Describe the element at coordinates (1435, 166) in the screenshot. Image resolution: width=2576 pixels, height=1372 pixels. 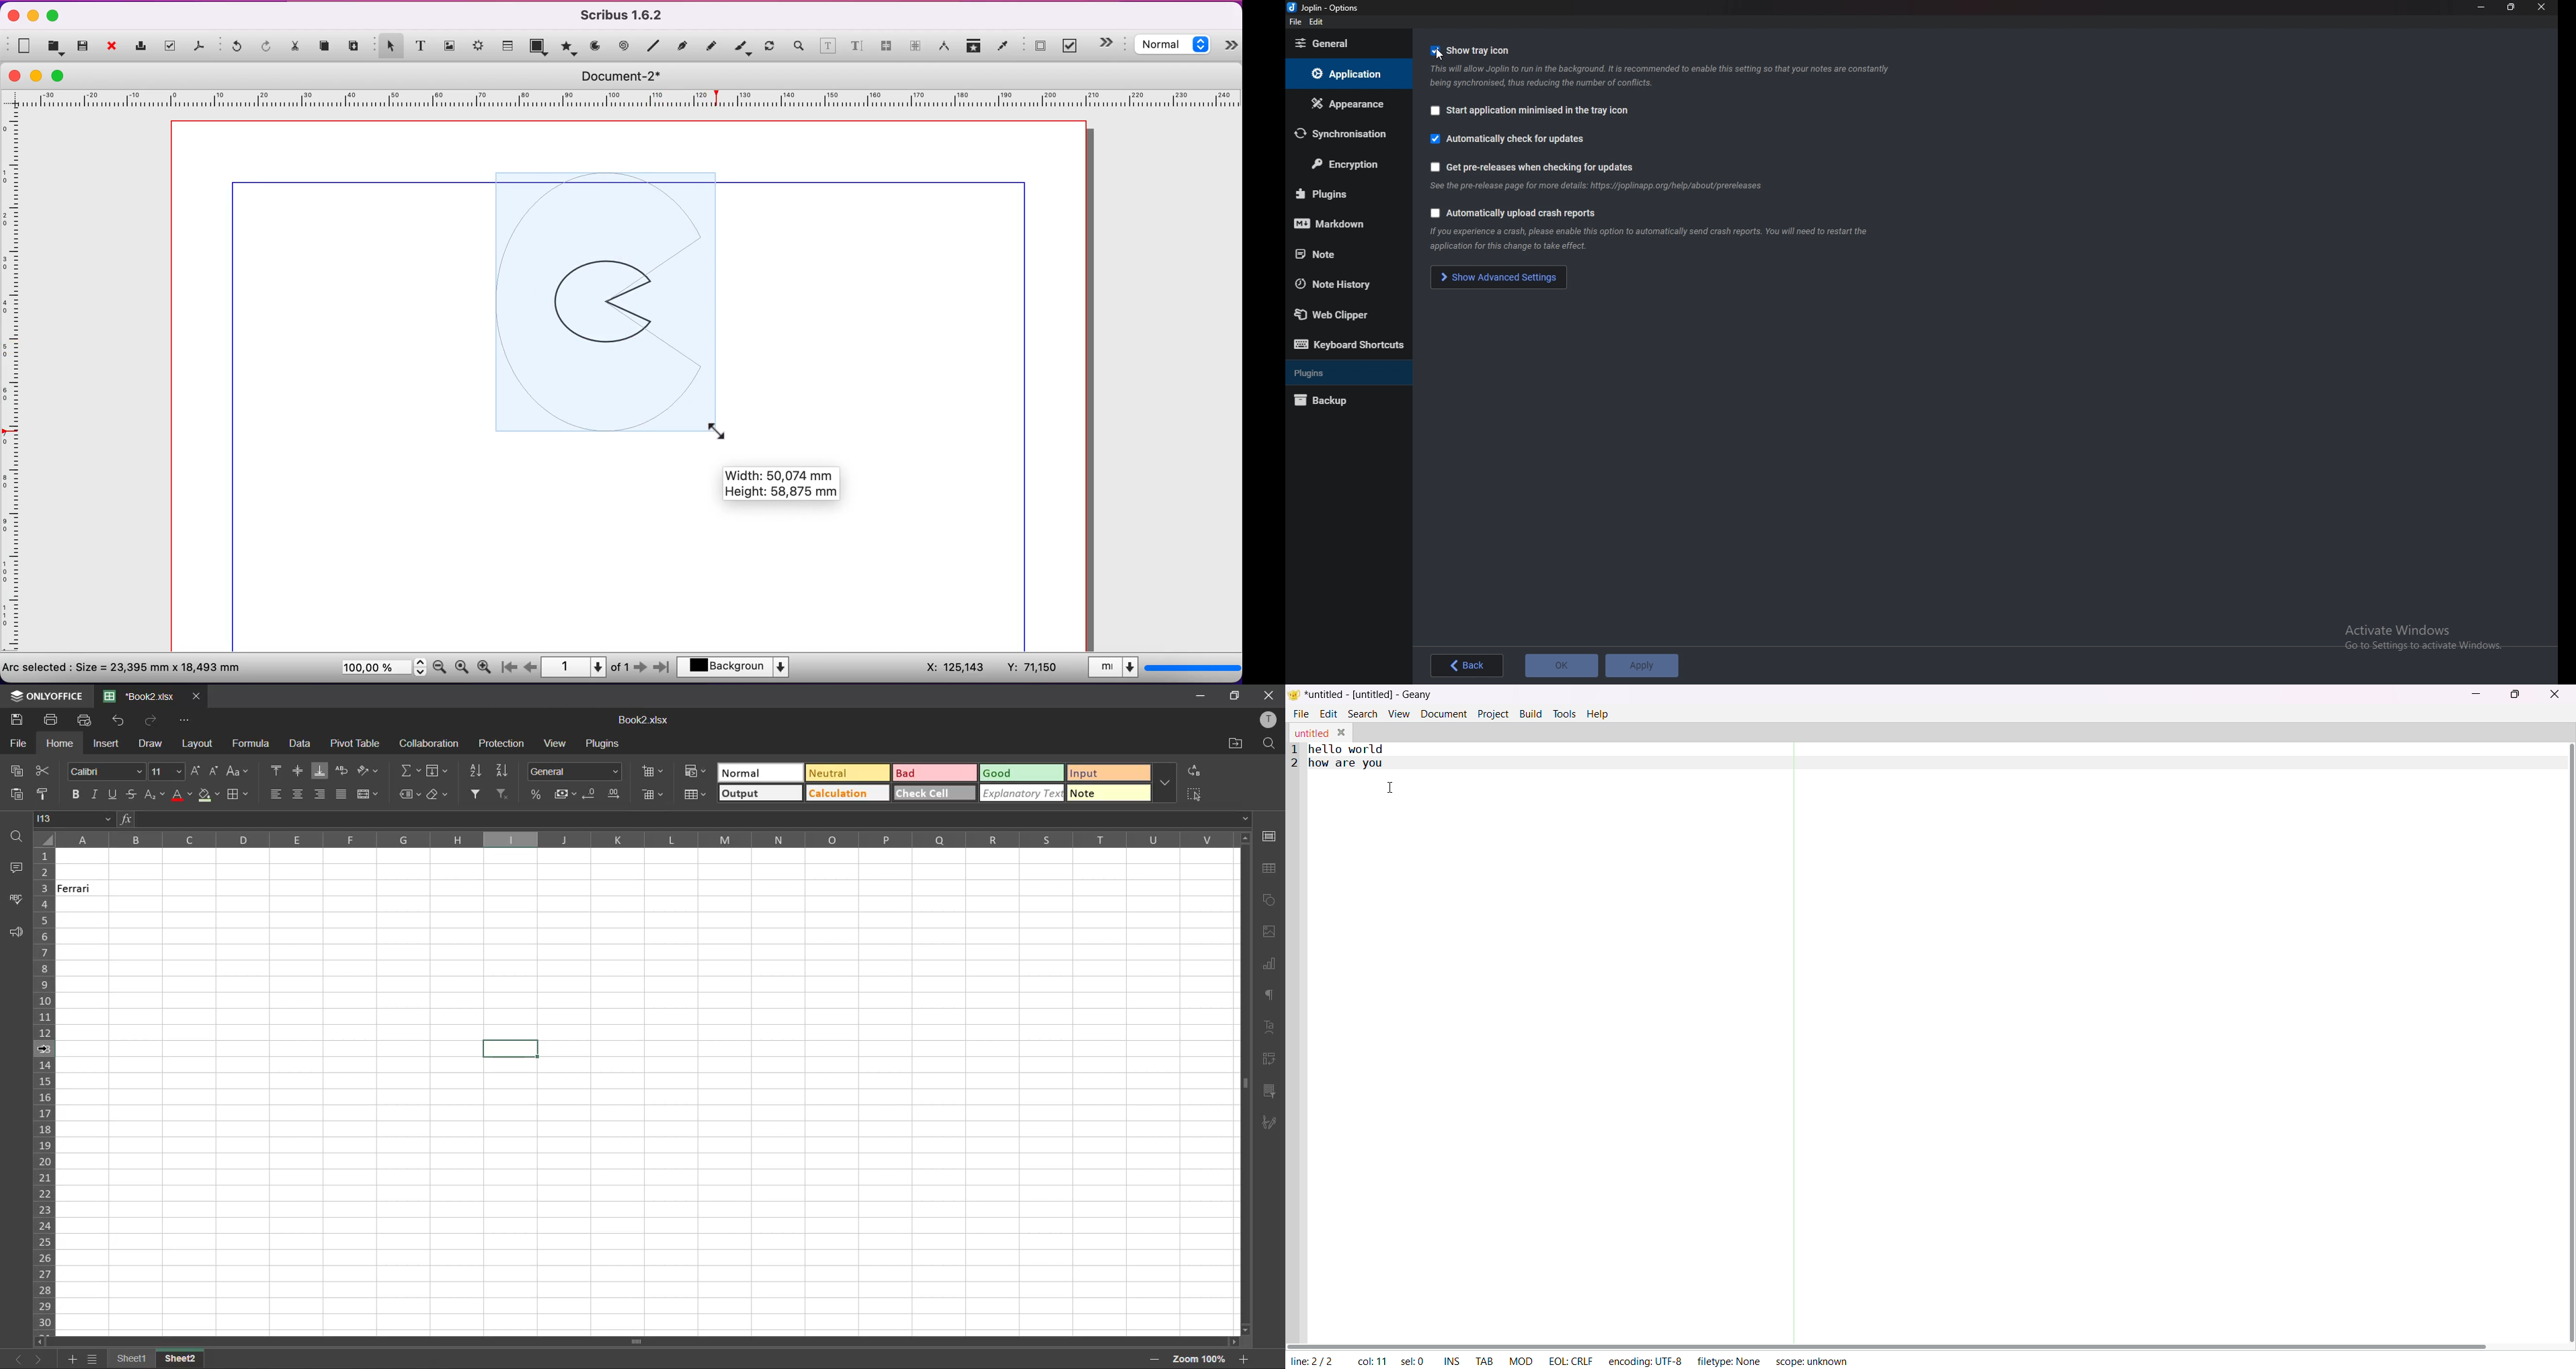
I see `Checkbox ` at that location.